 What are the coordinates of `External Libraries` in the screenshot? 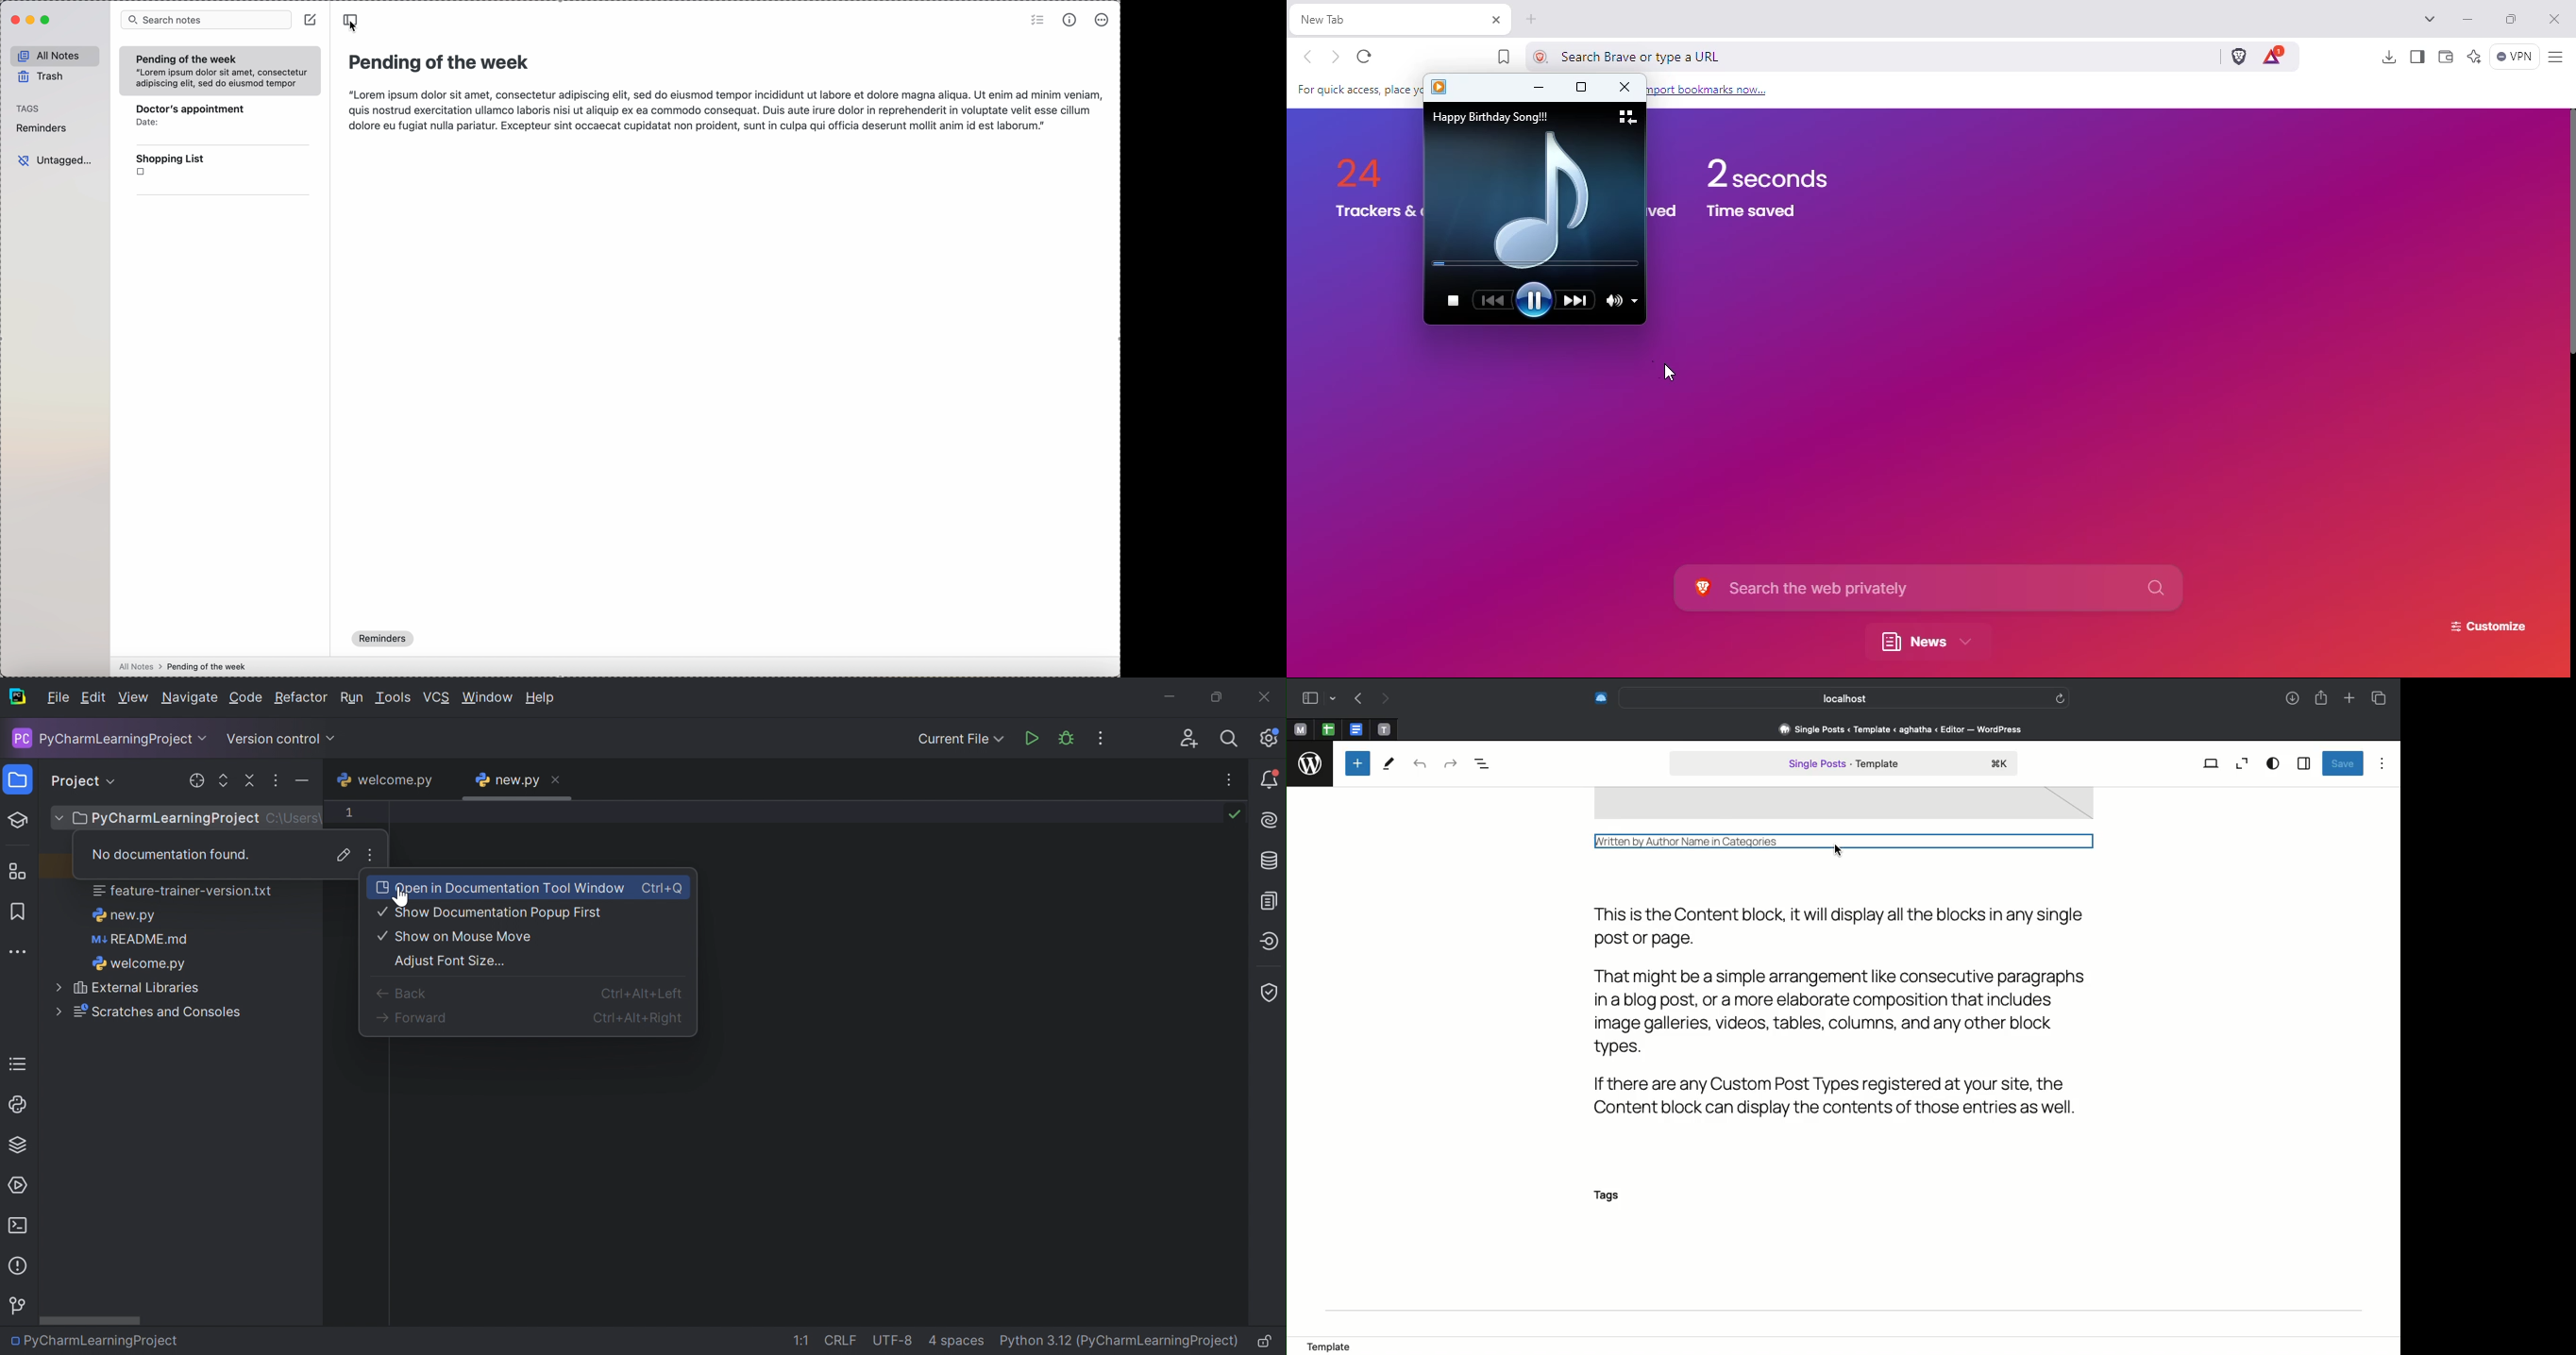 It's located at (127, 988).